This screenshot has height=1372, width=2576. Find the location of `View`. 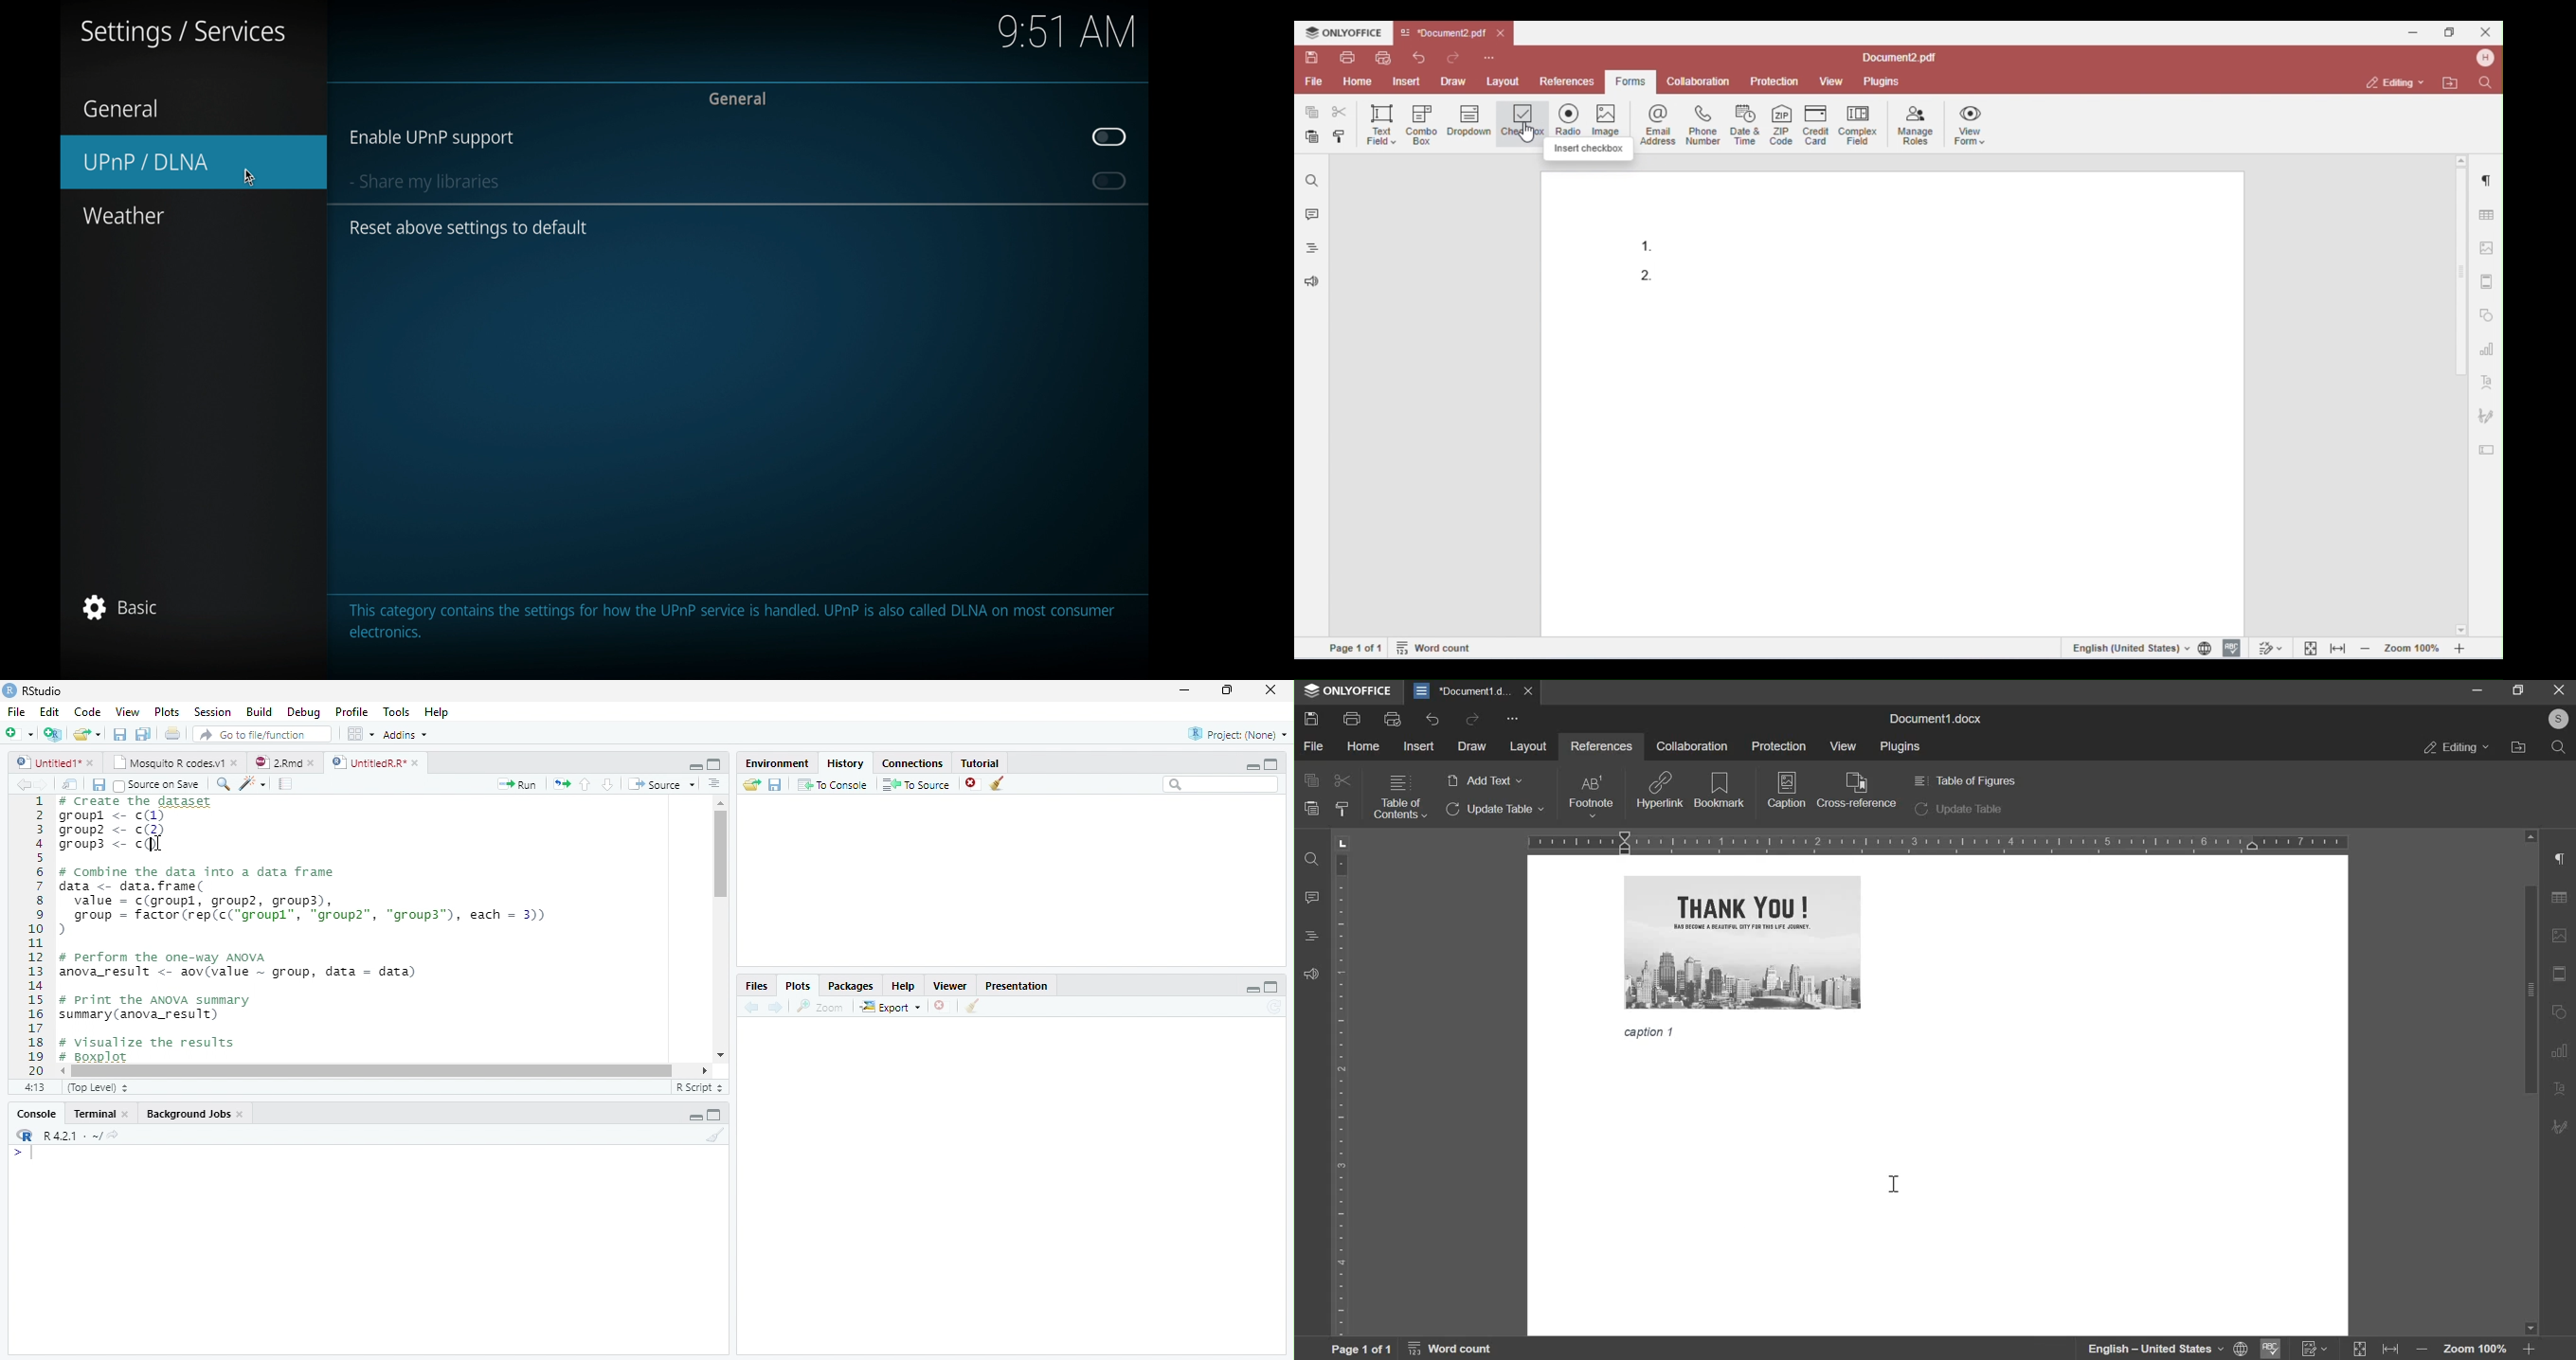

View is located at coordinates (127, 713).